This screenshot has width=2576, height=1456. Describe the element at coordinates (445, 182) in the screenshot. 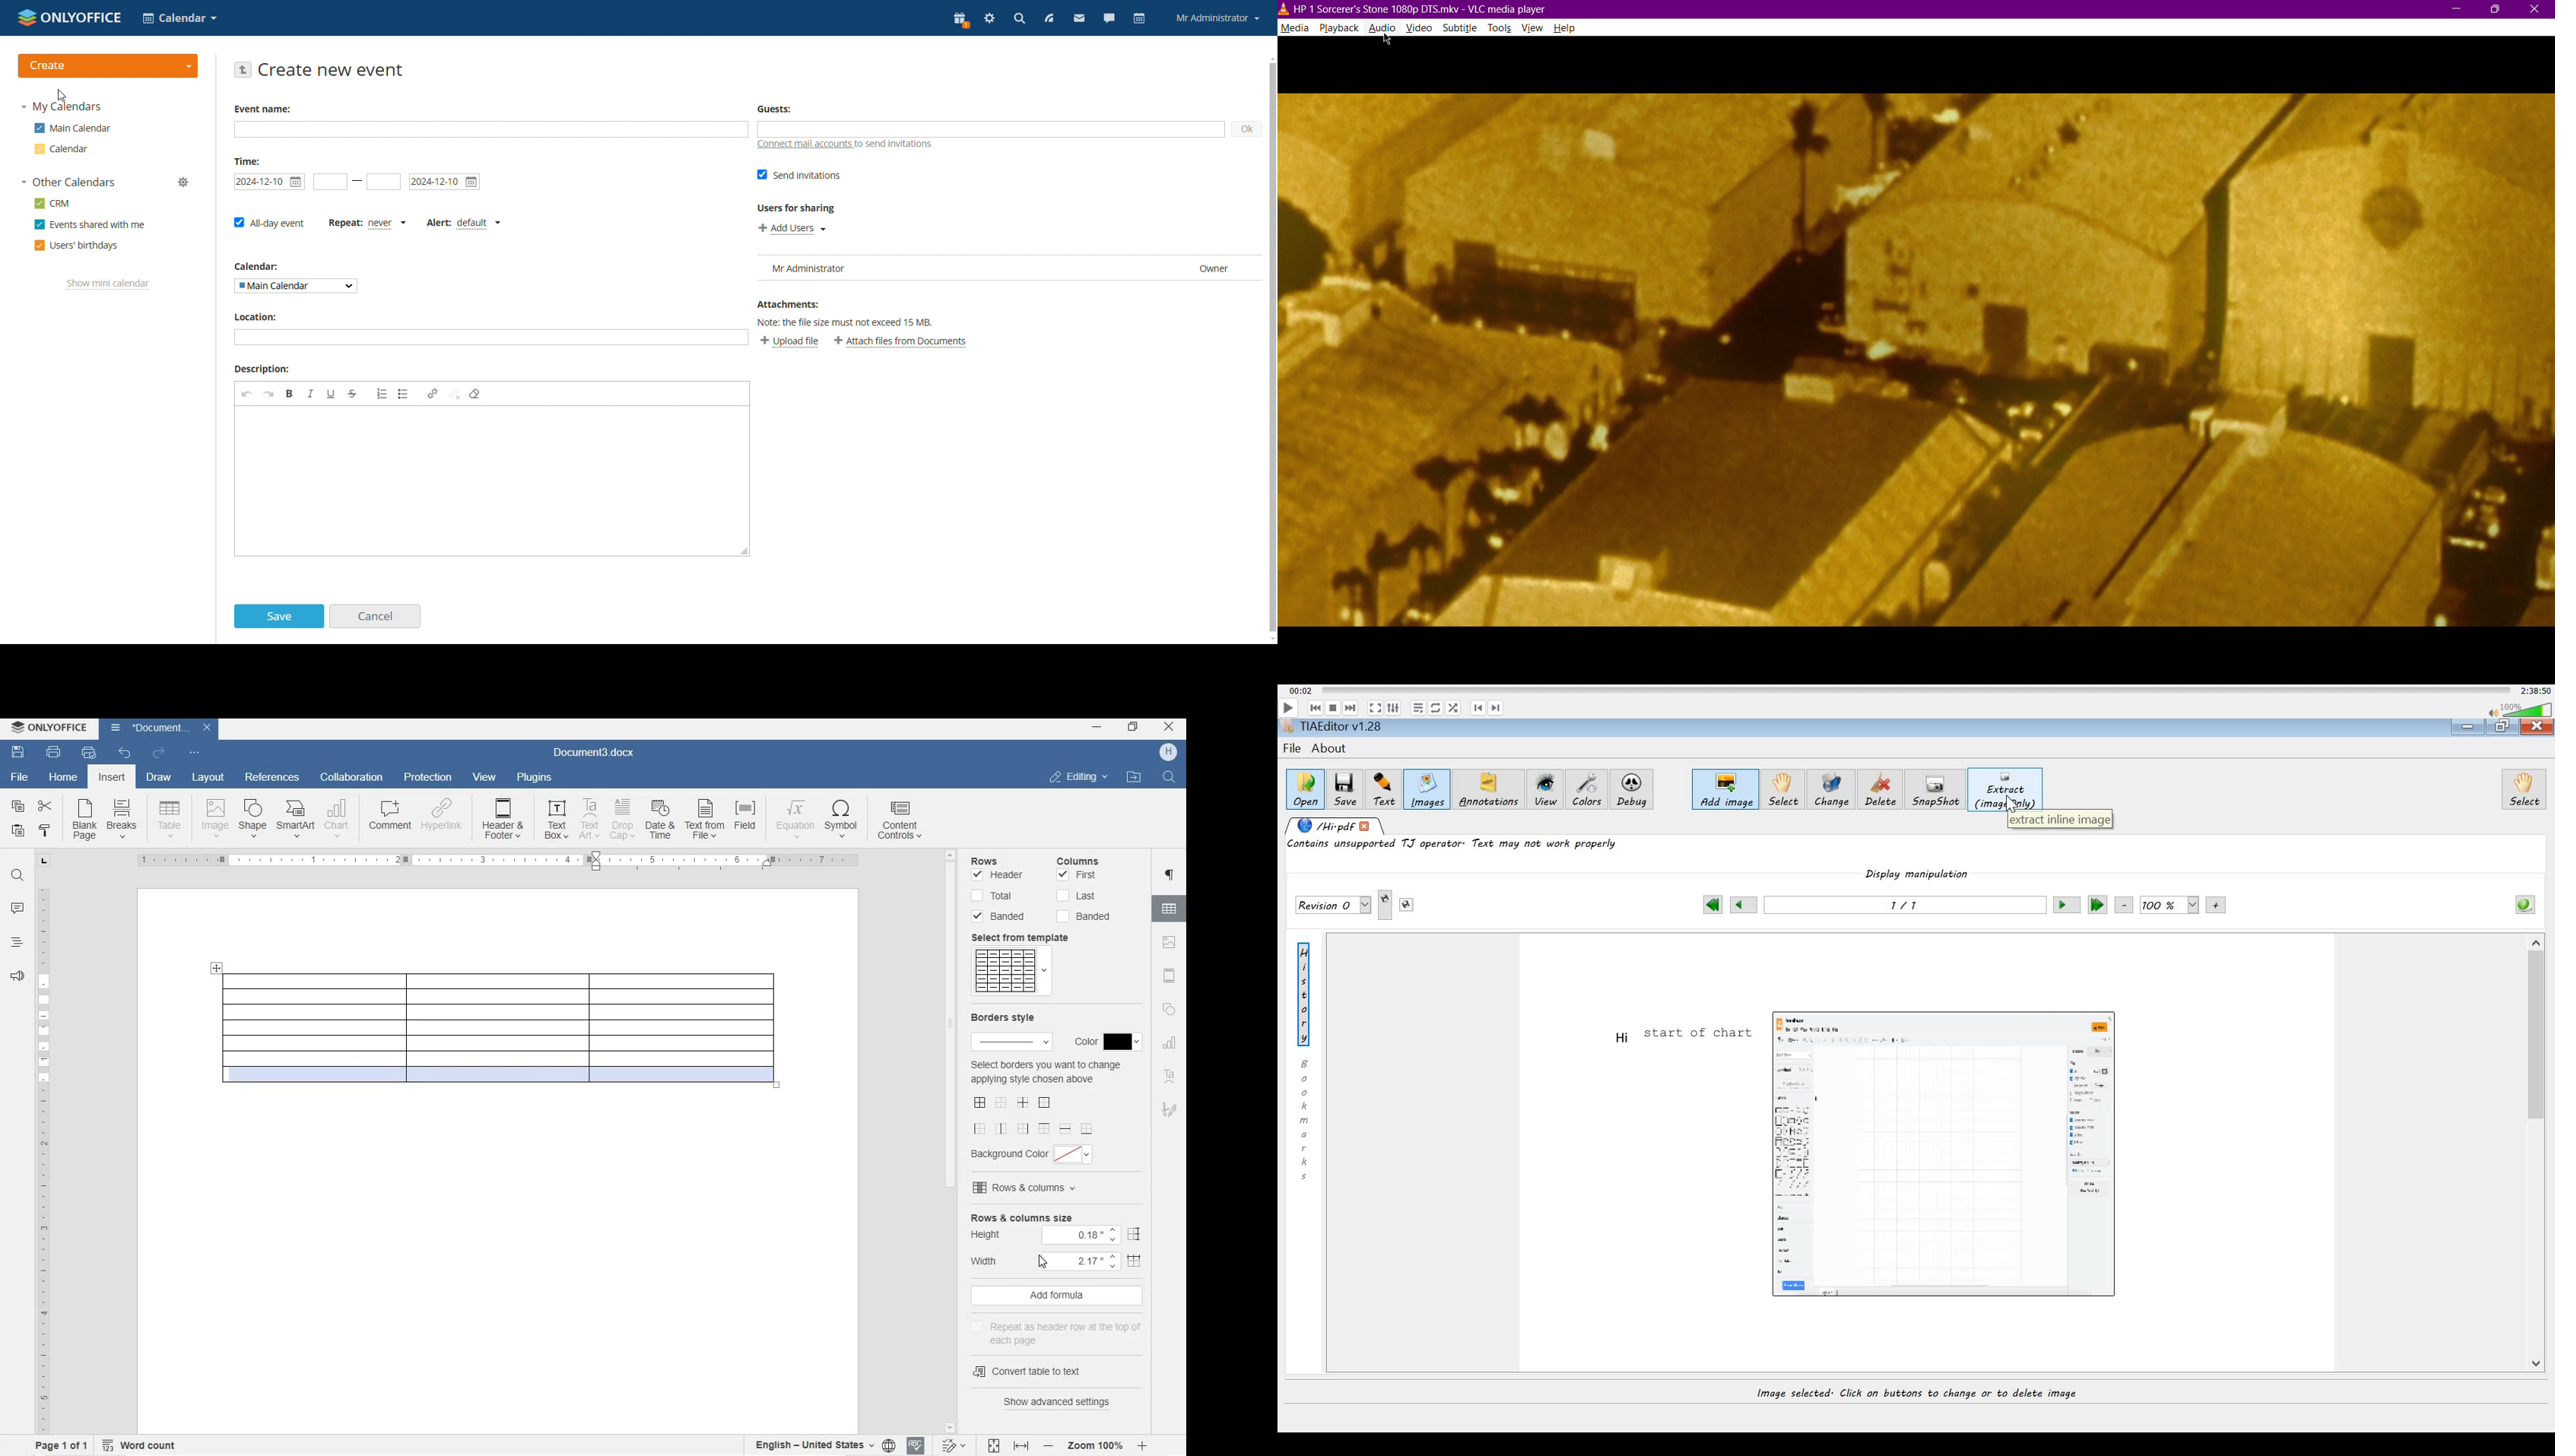

I see `end date` at that location.